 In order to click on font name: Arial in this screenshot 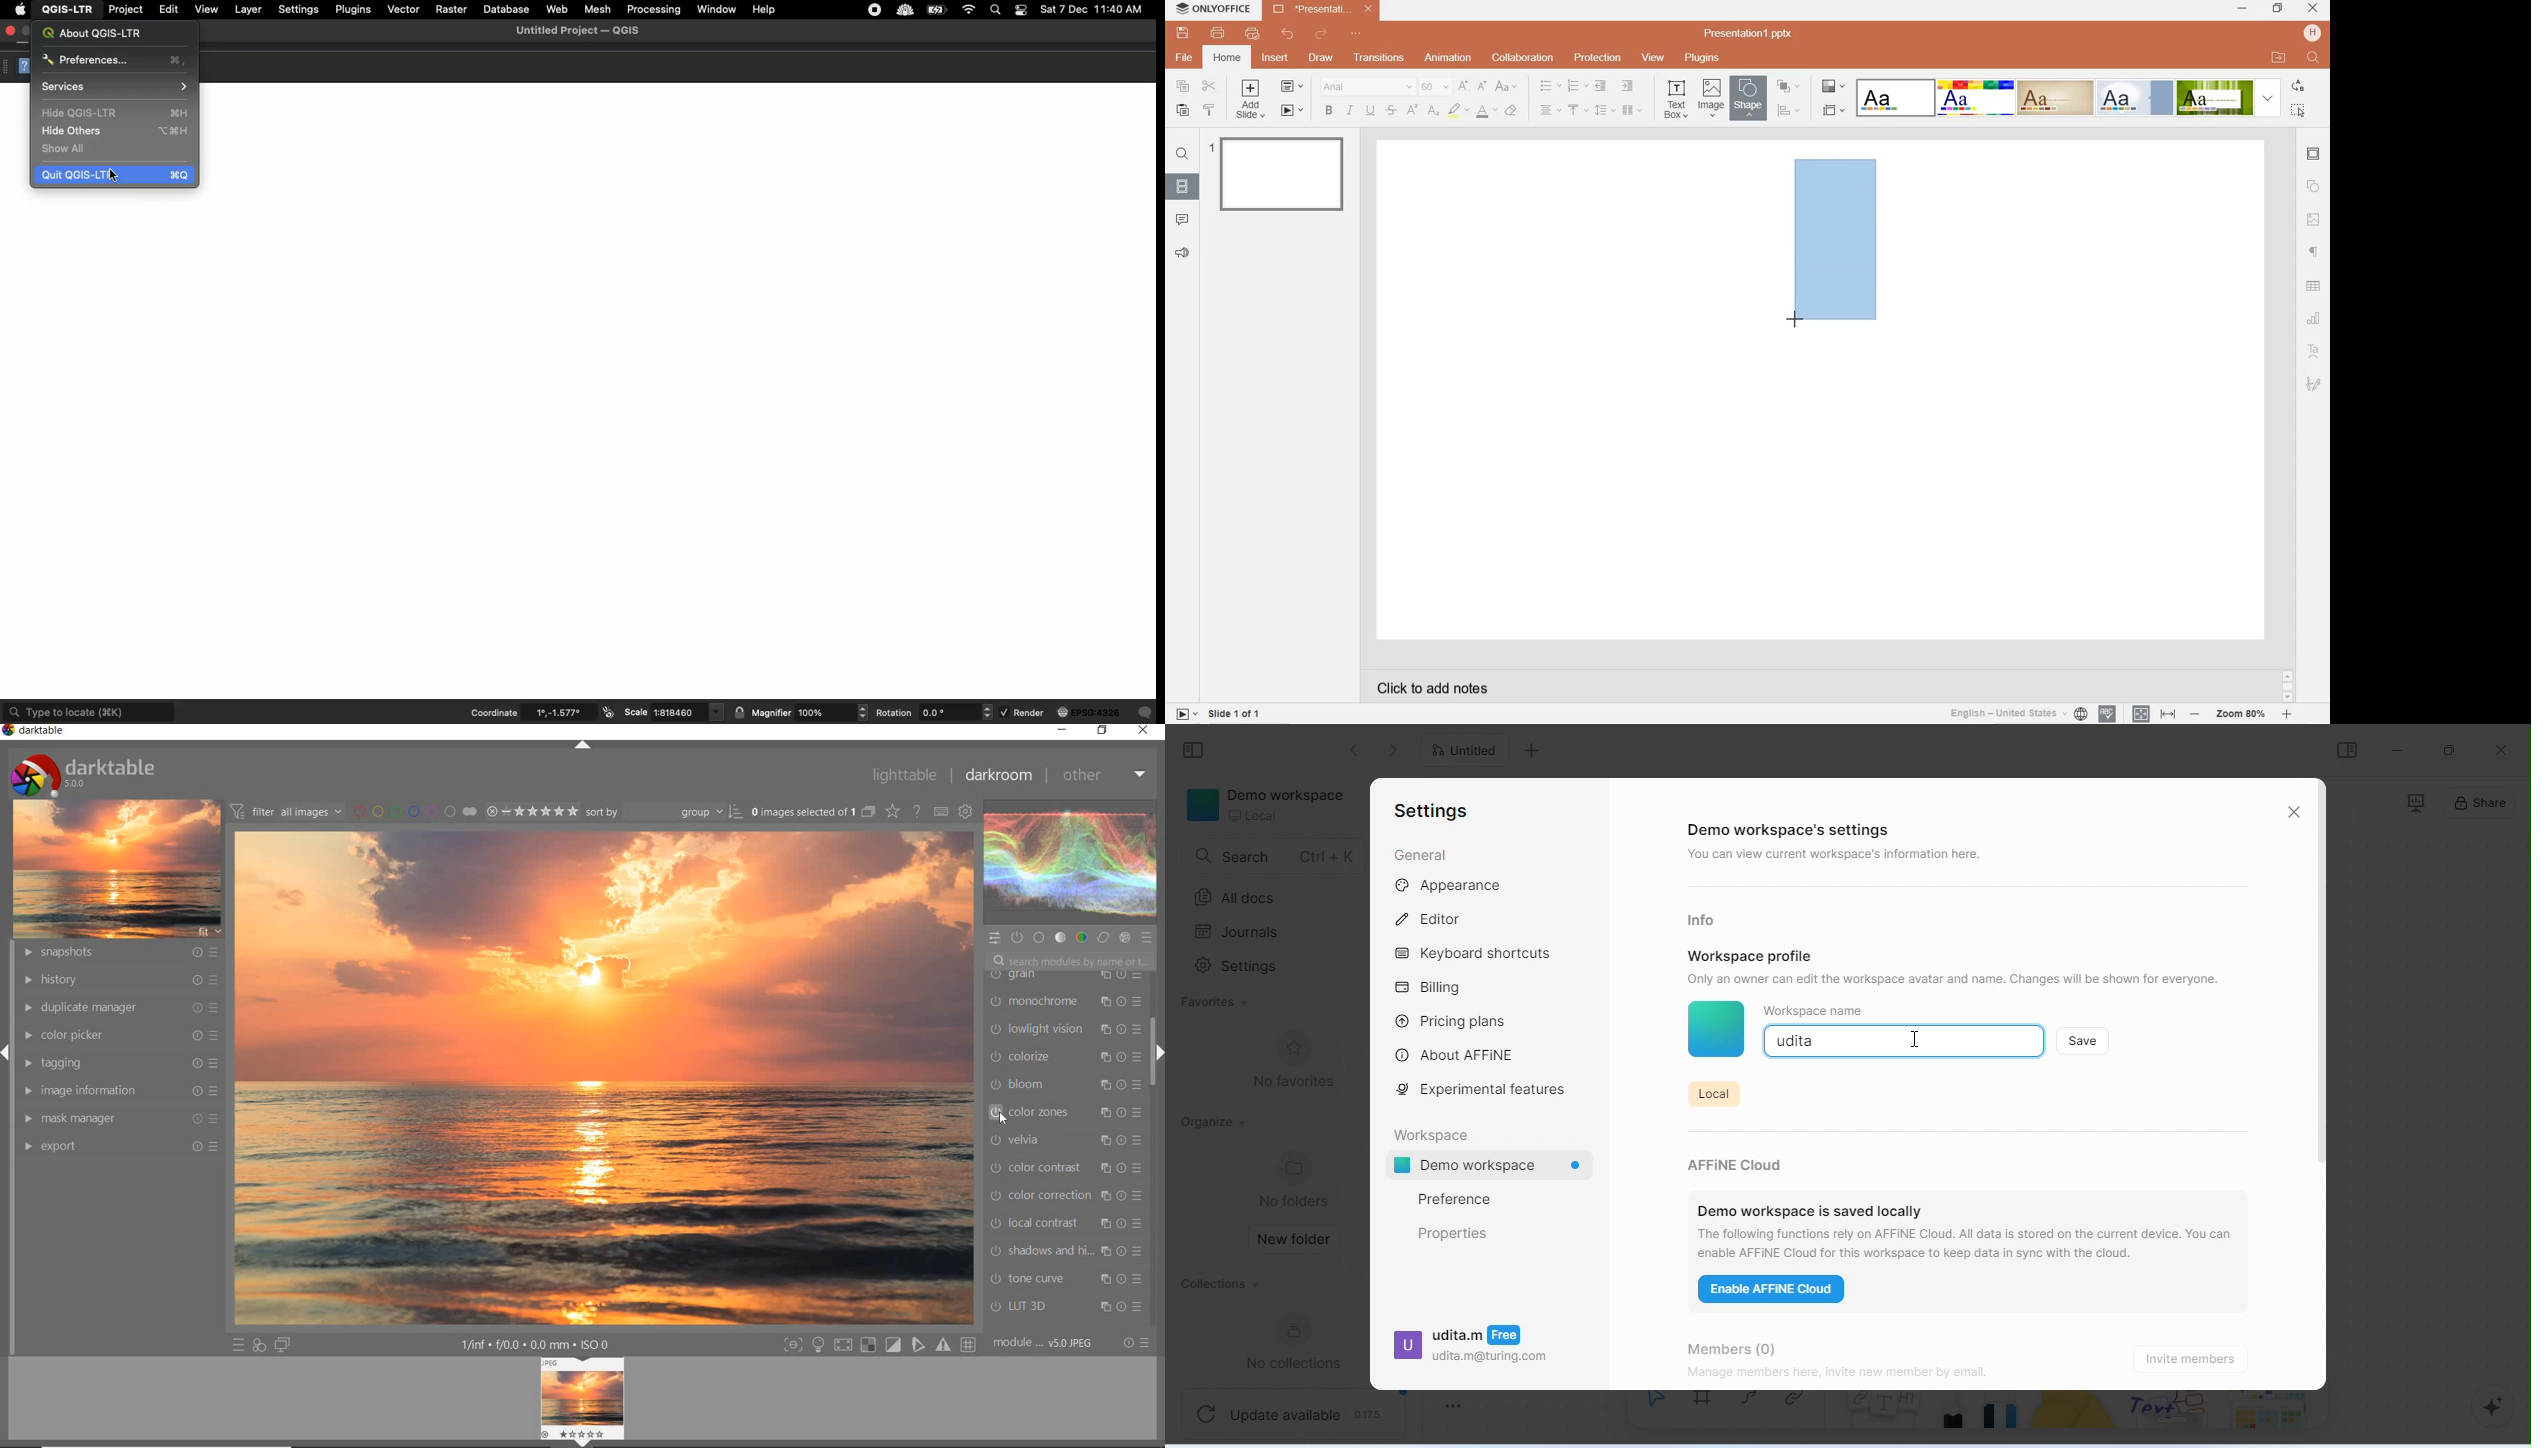, I will do `click(1364, 87)`.